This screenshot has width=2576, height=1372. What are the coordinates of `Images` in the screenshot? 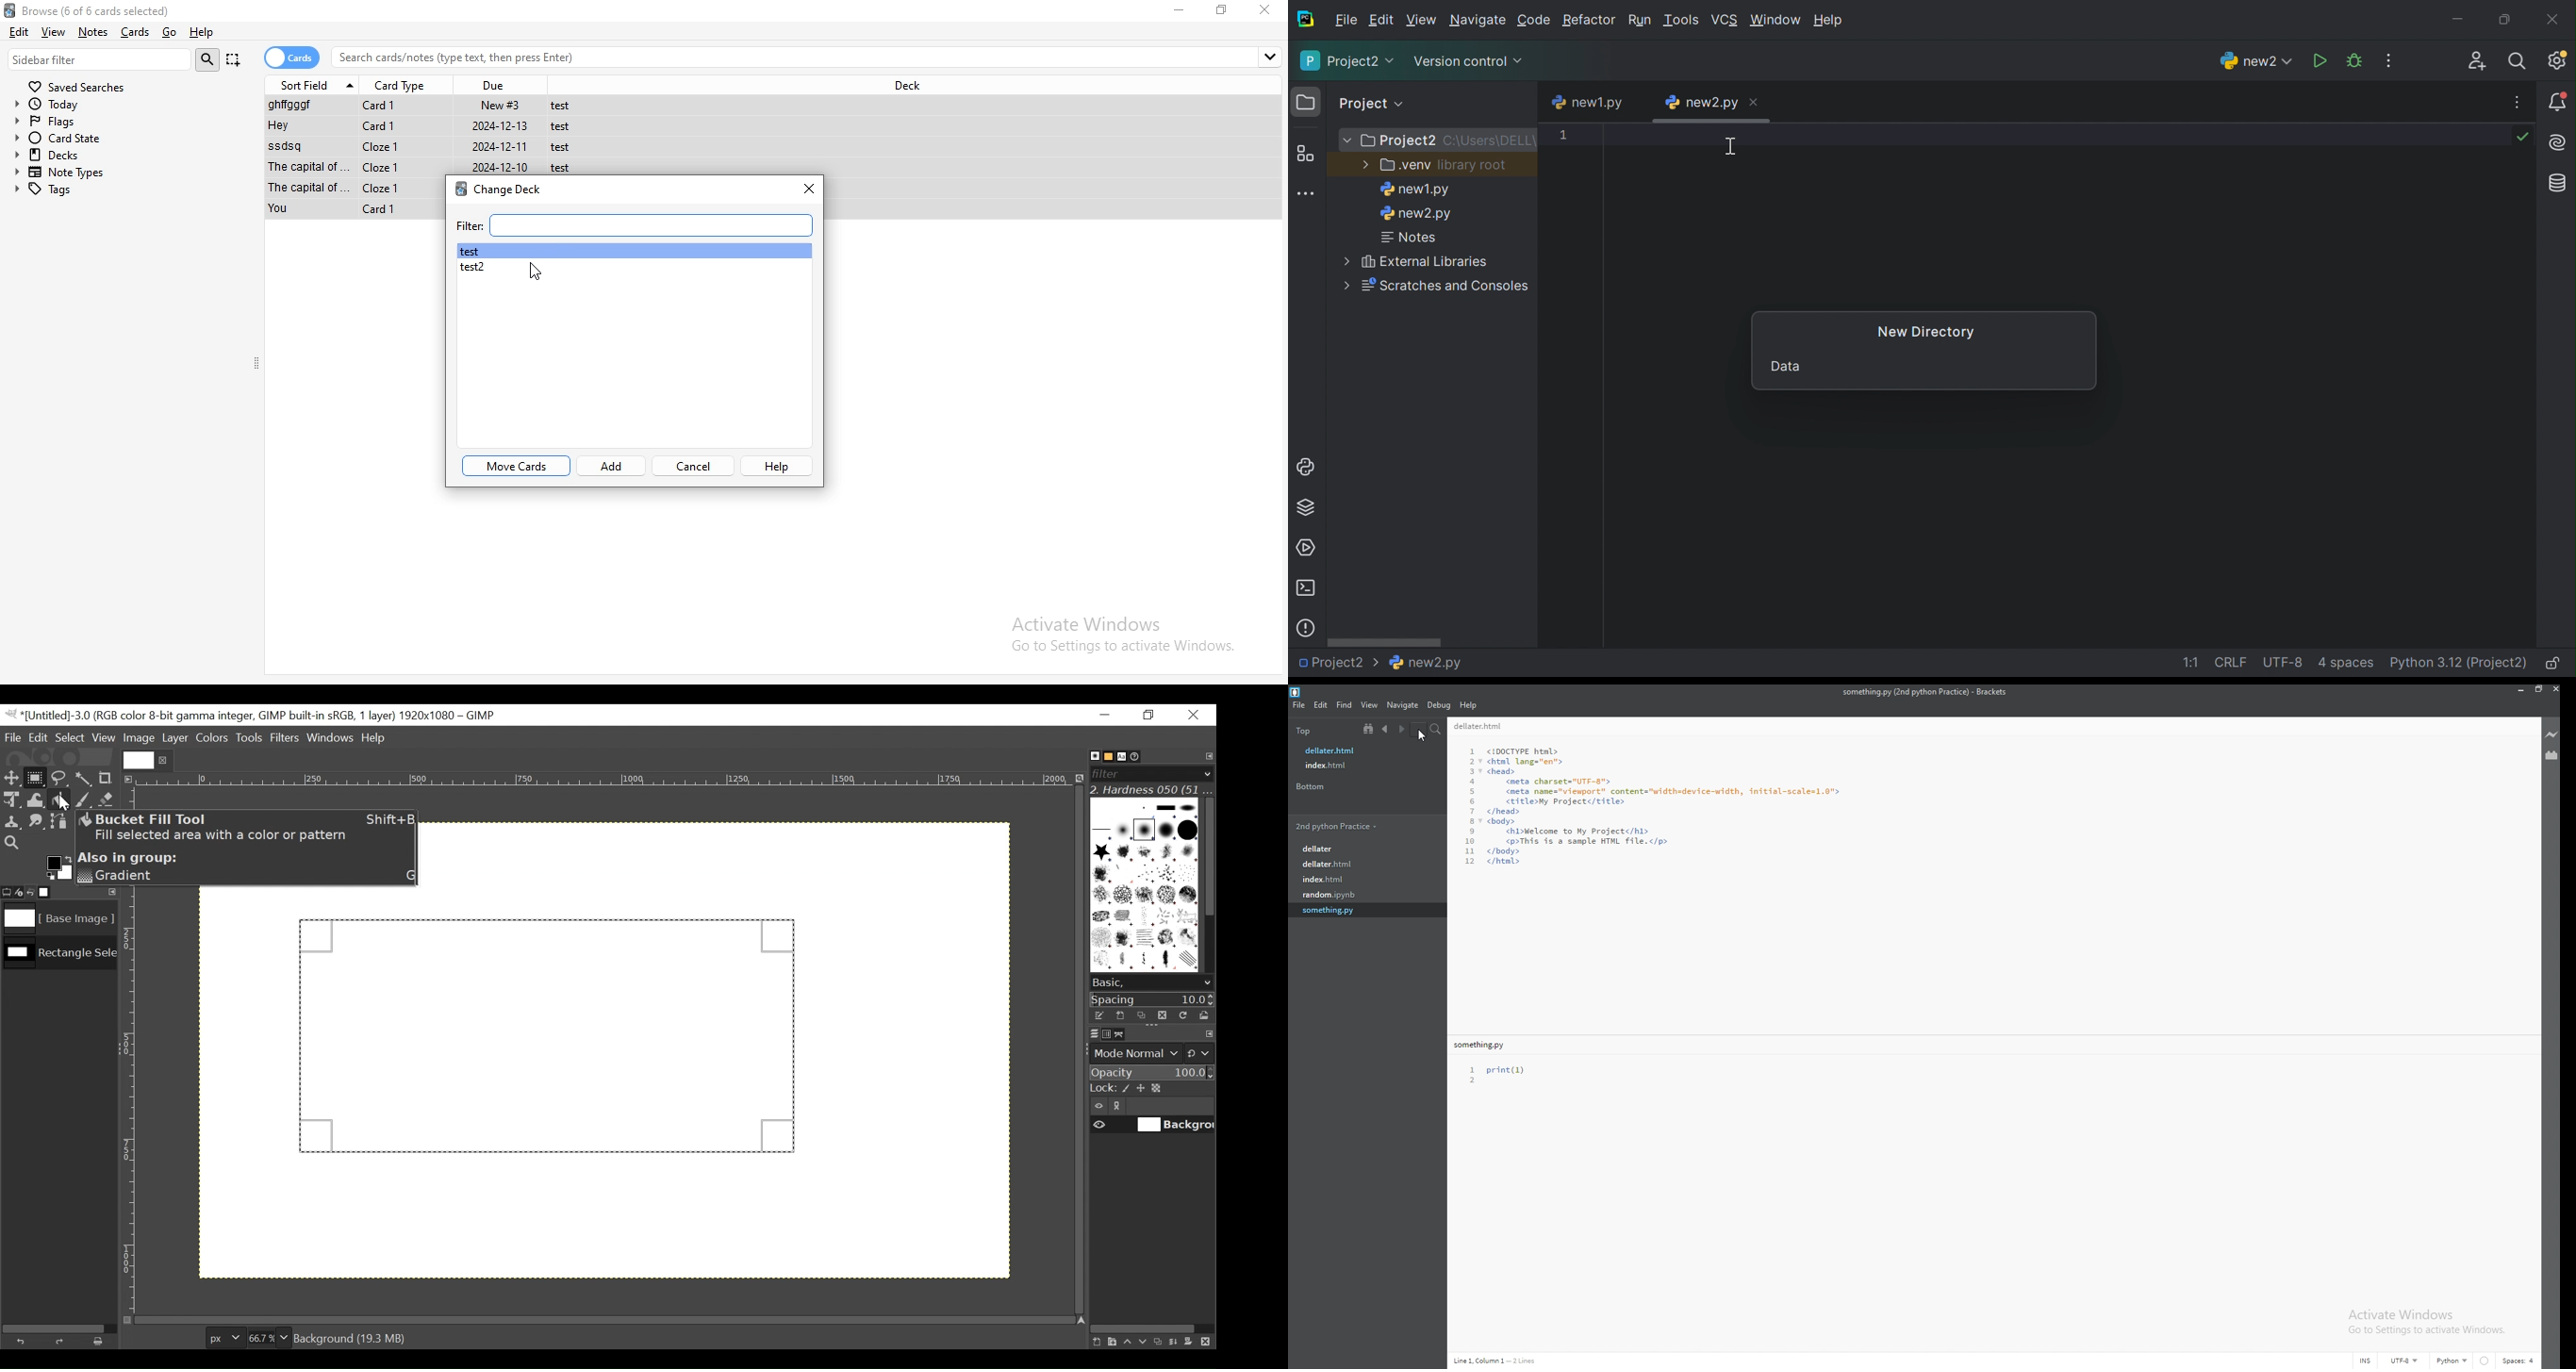 It's located at (53, 892).